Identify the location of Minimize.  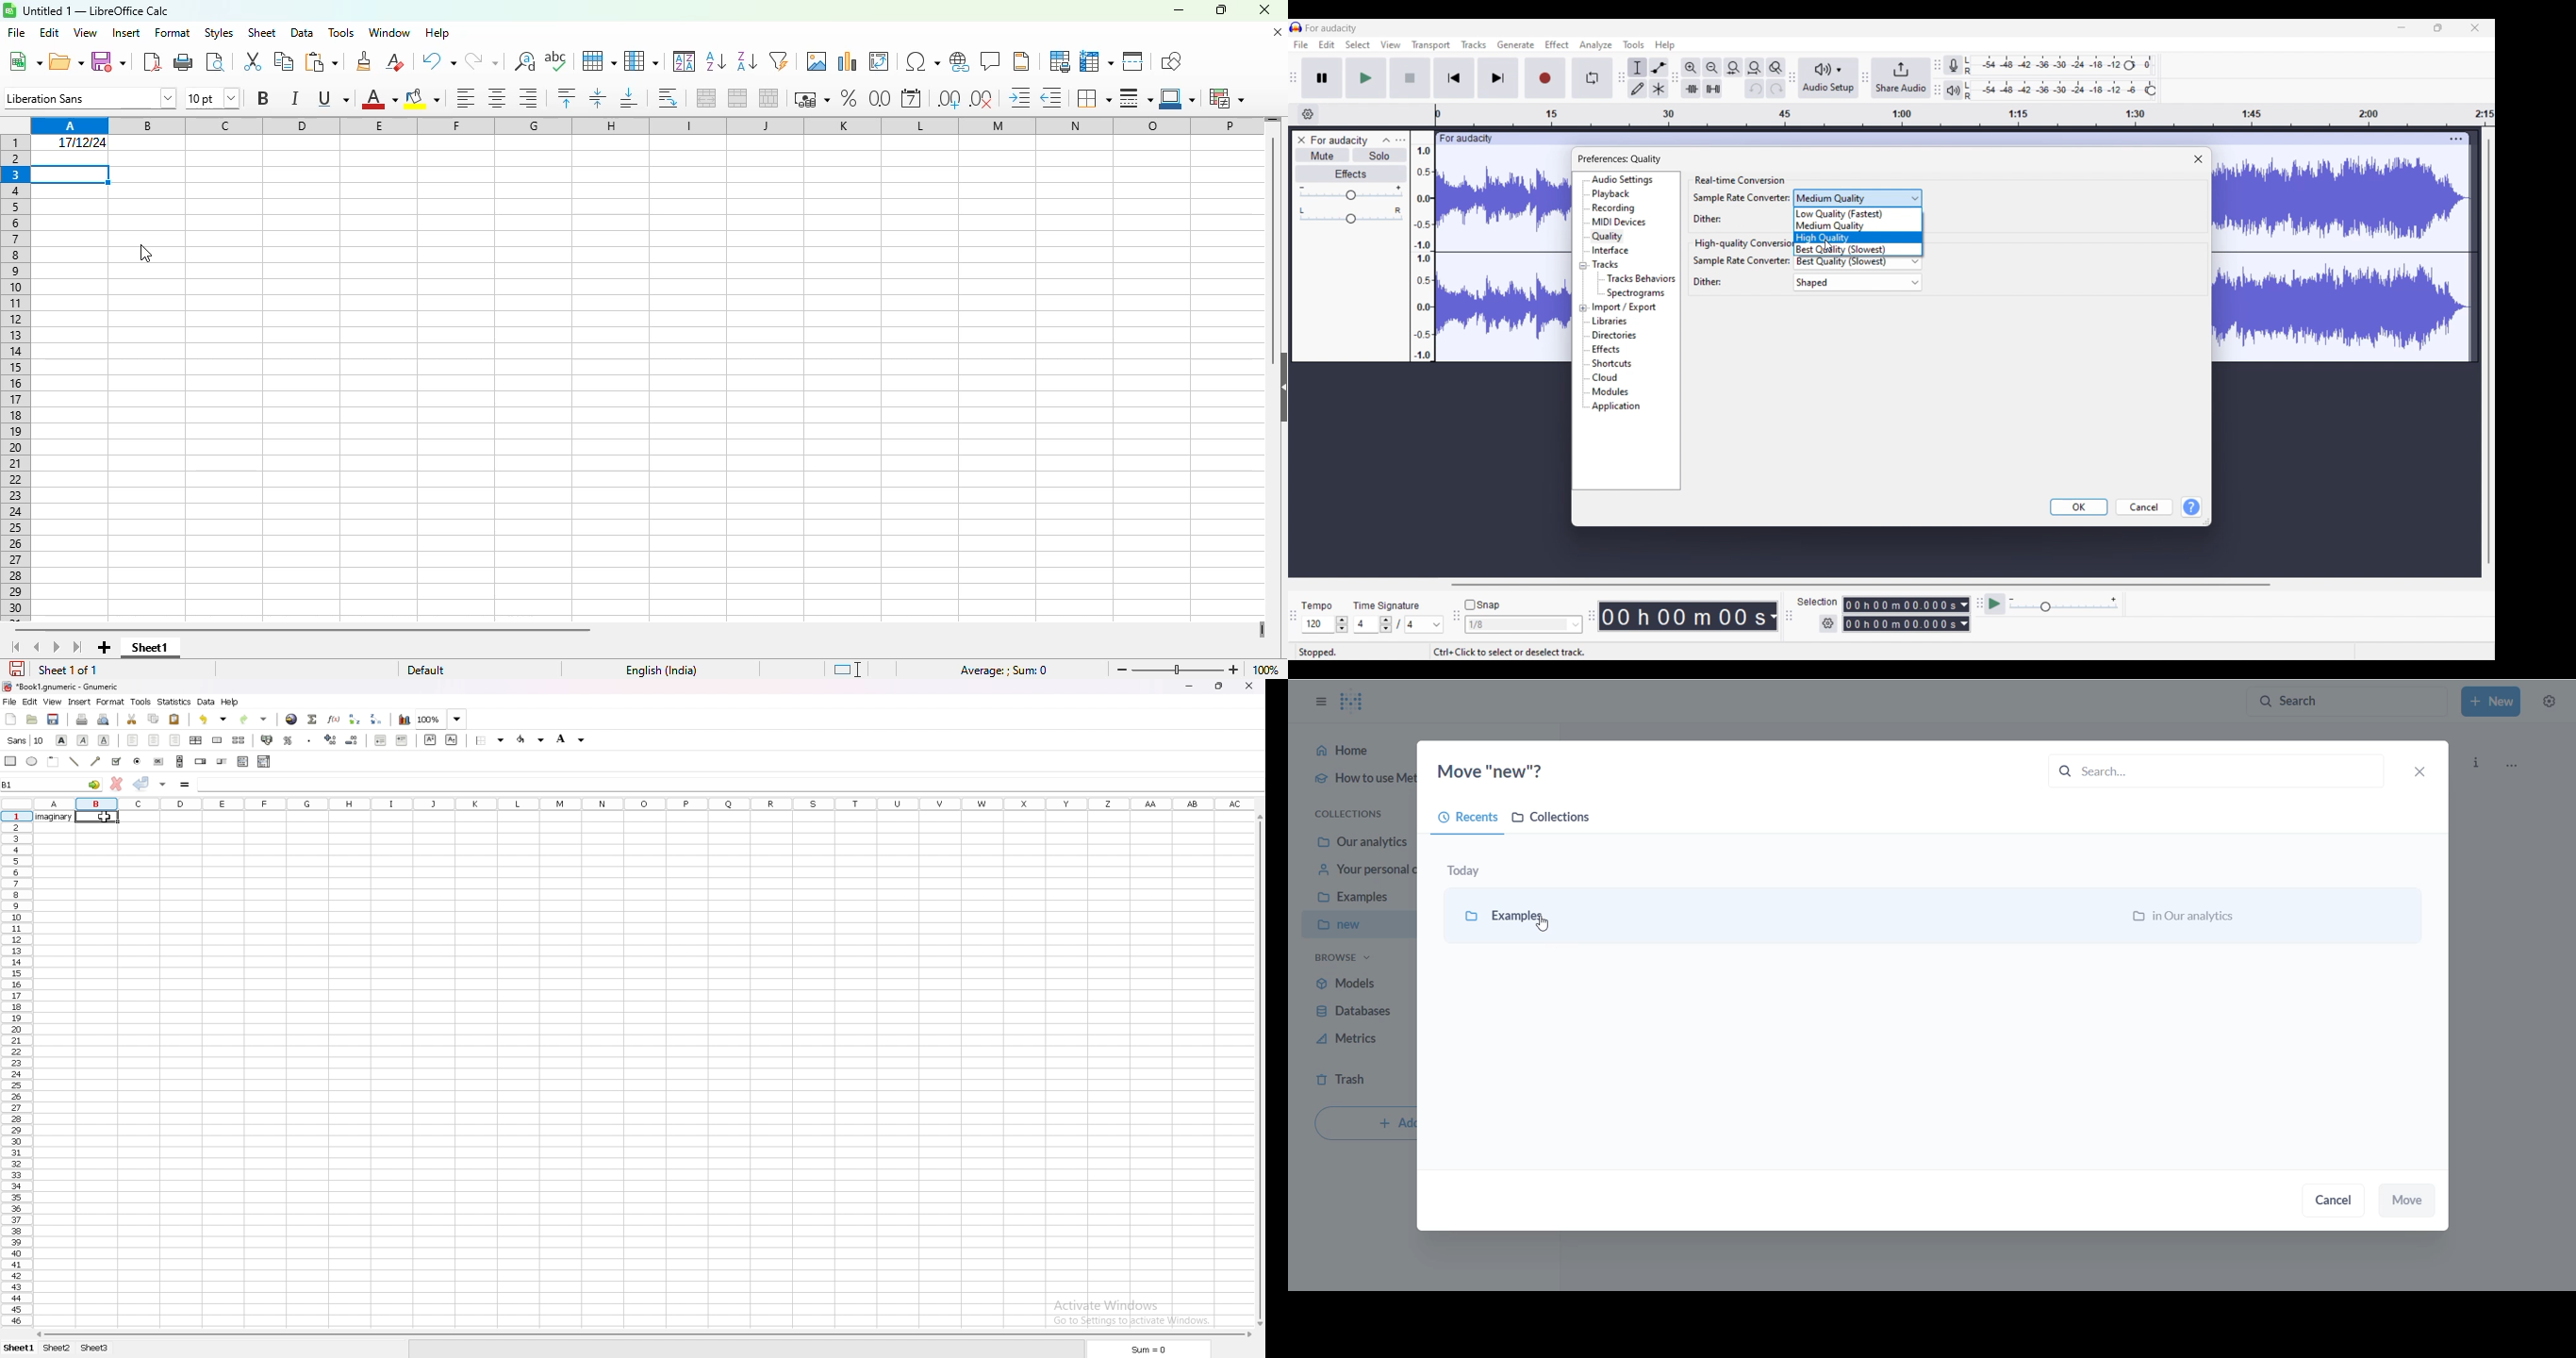
(2402, 28).